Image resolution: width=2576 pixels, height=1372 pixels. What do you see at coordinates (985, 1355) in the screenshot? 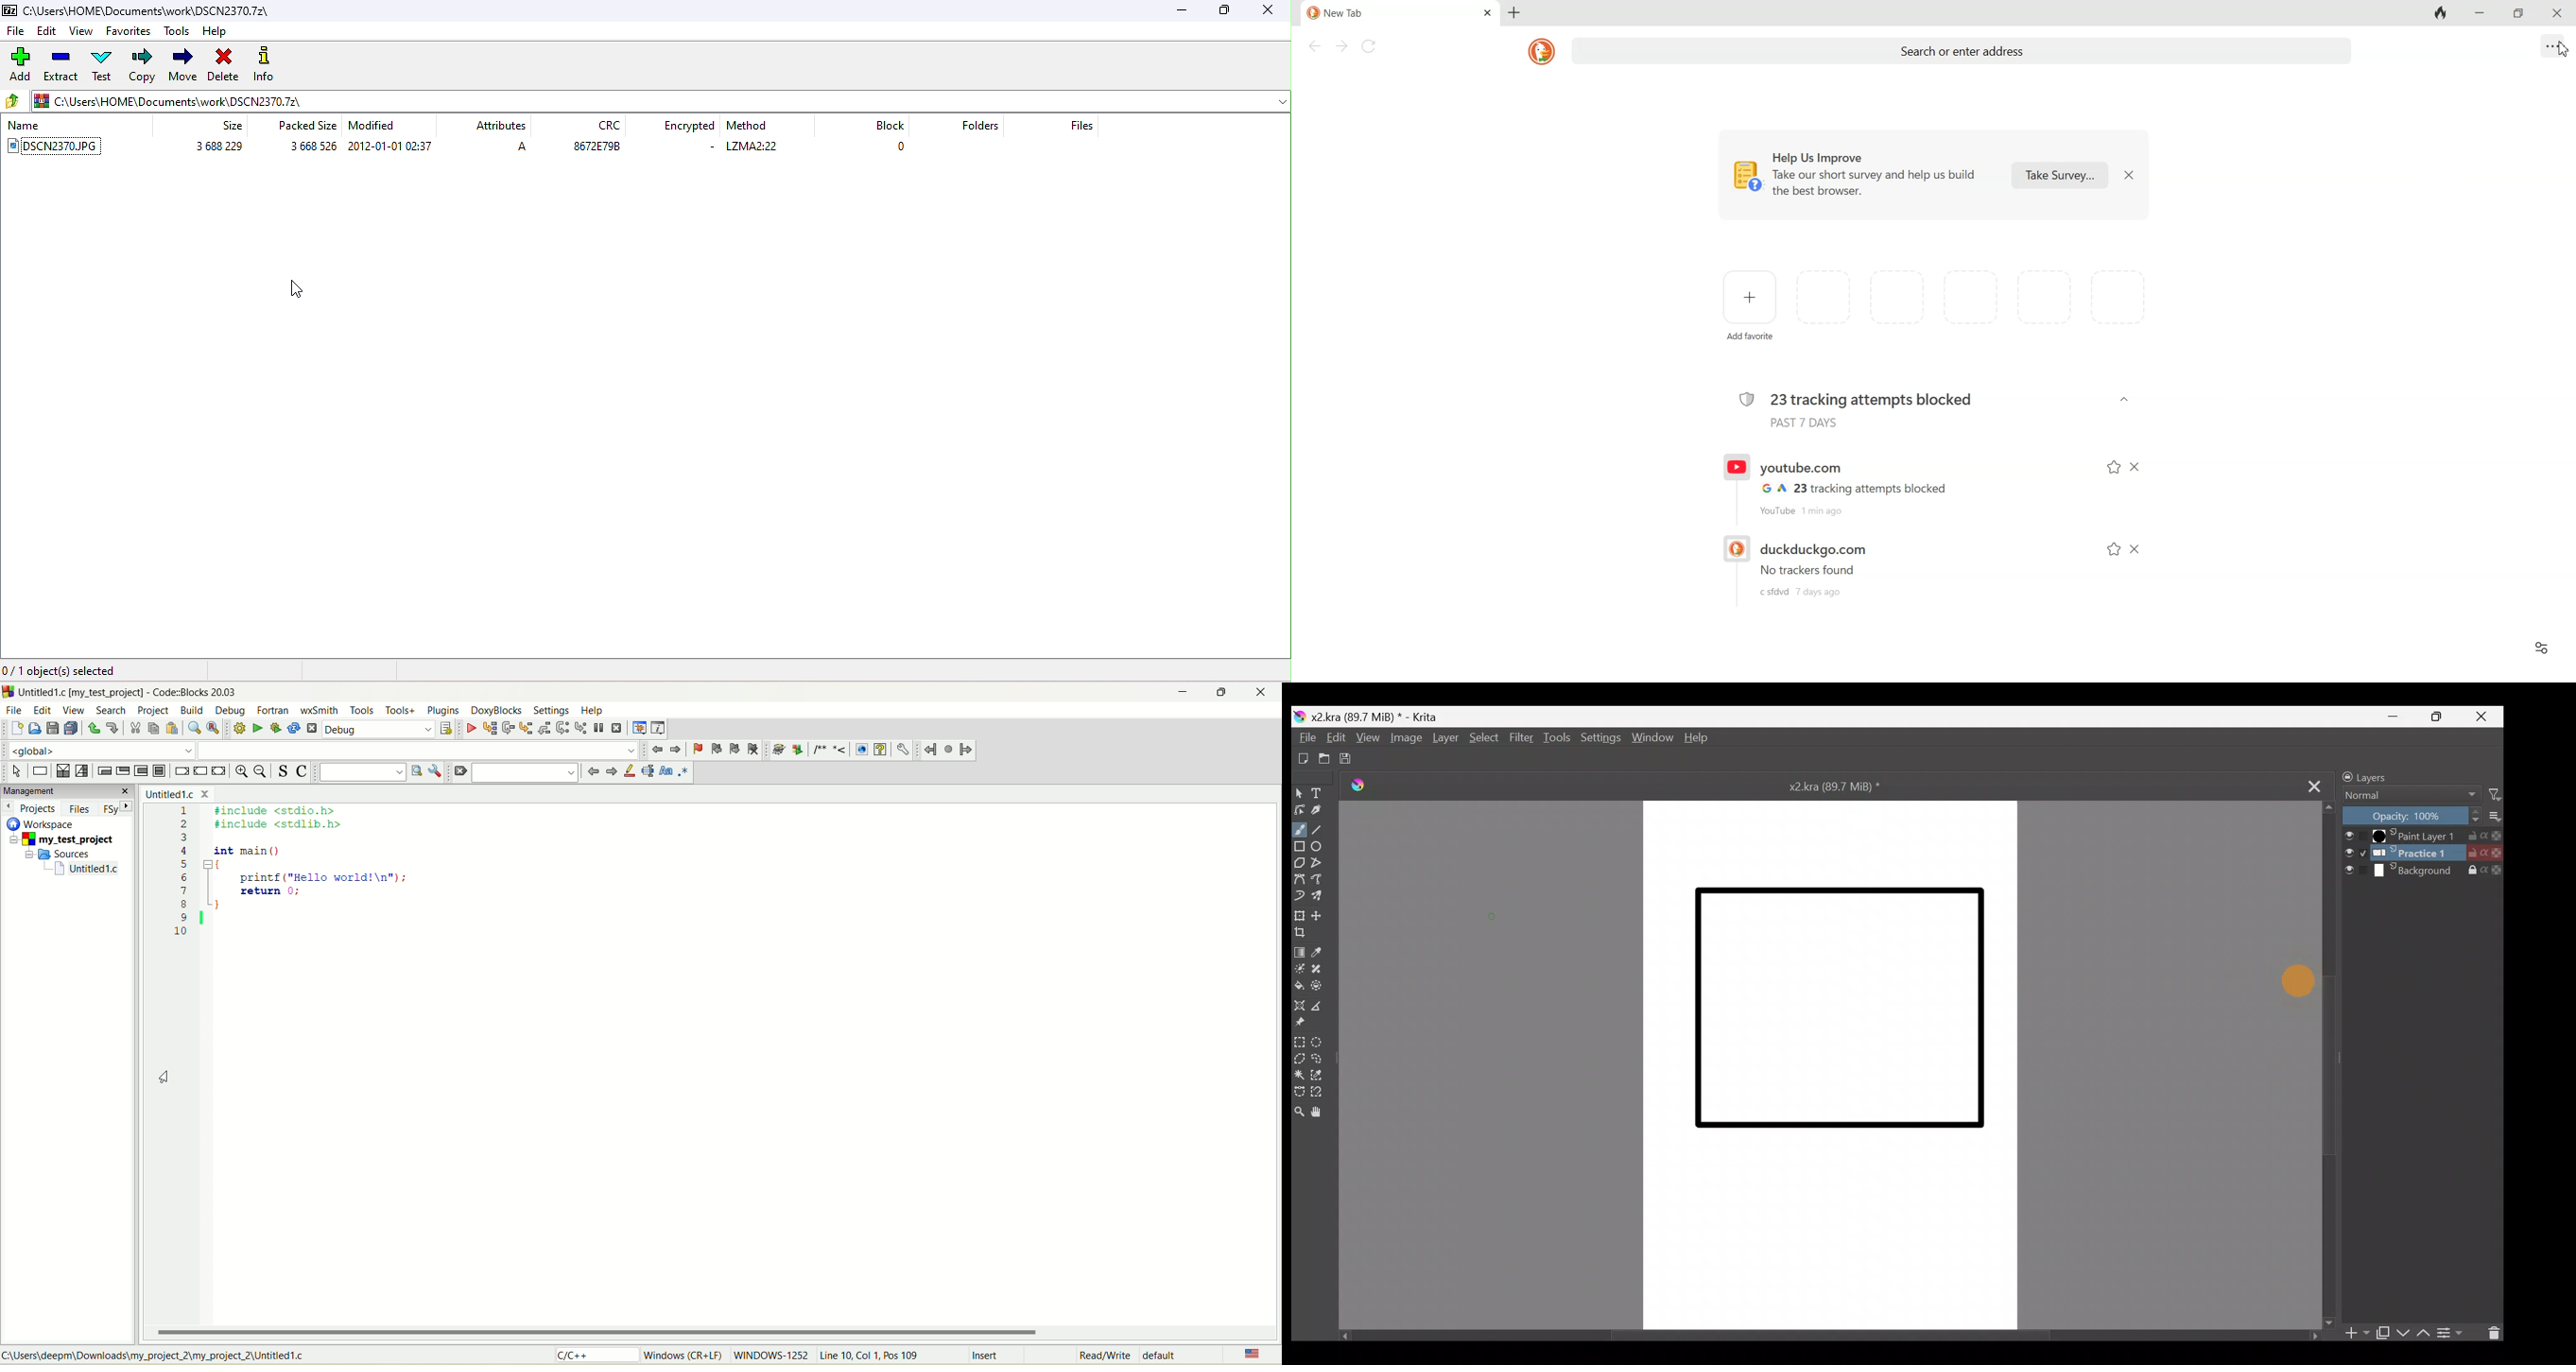
I see `insert` at bounding box center [985, 1355].